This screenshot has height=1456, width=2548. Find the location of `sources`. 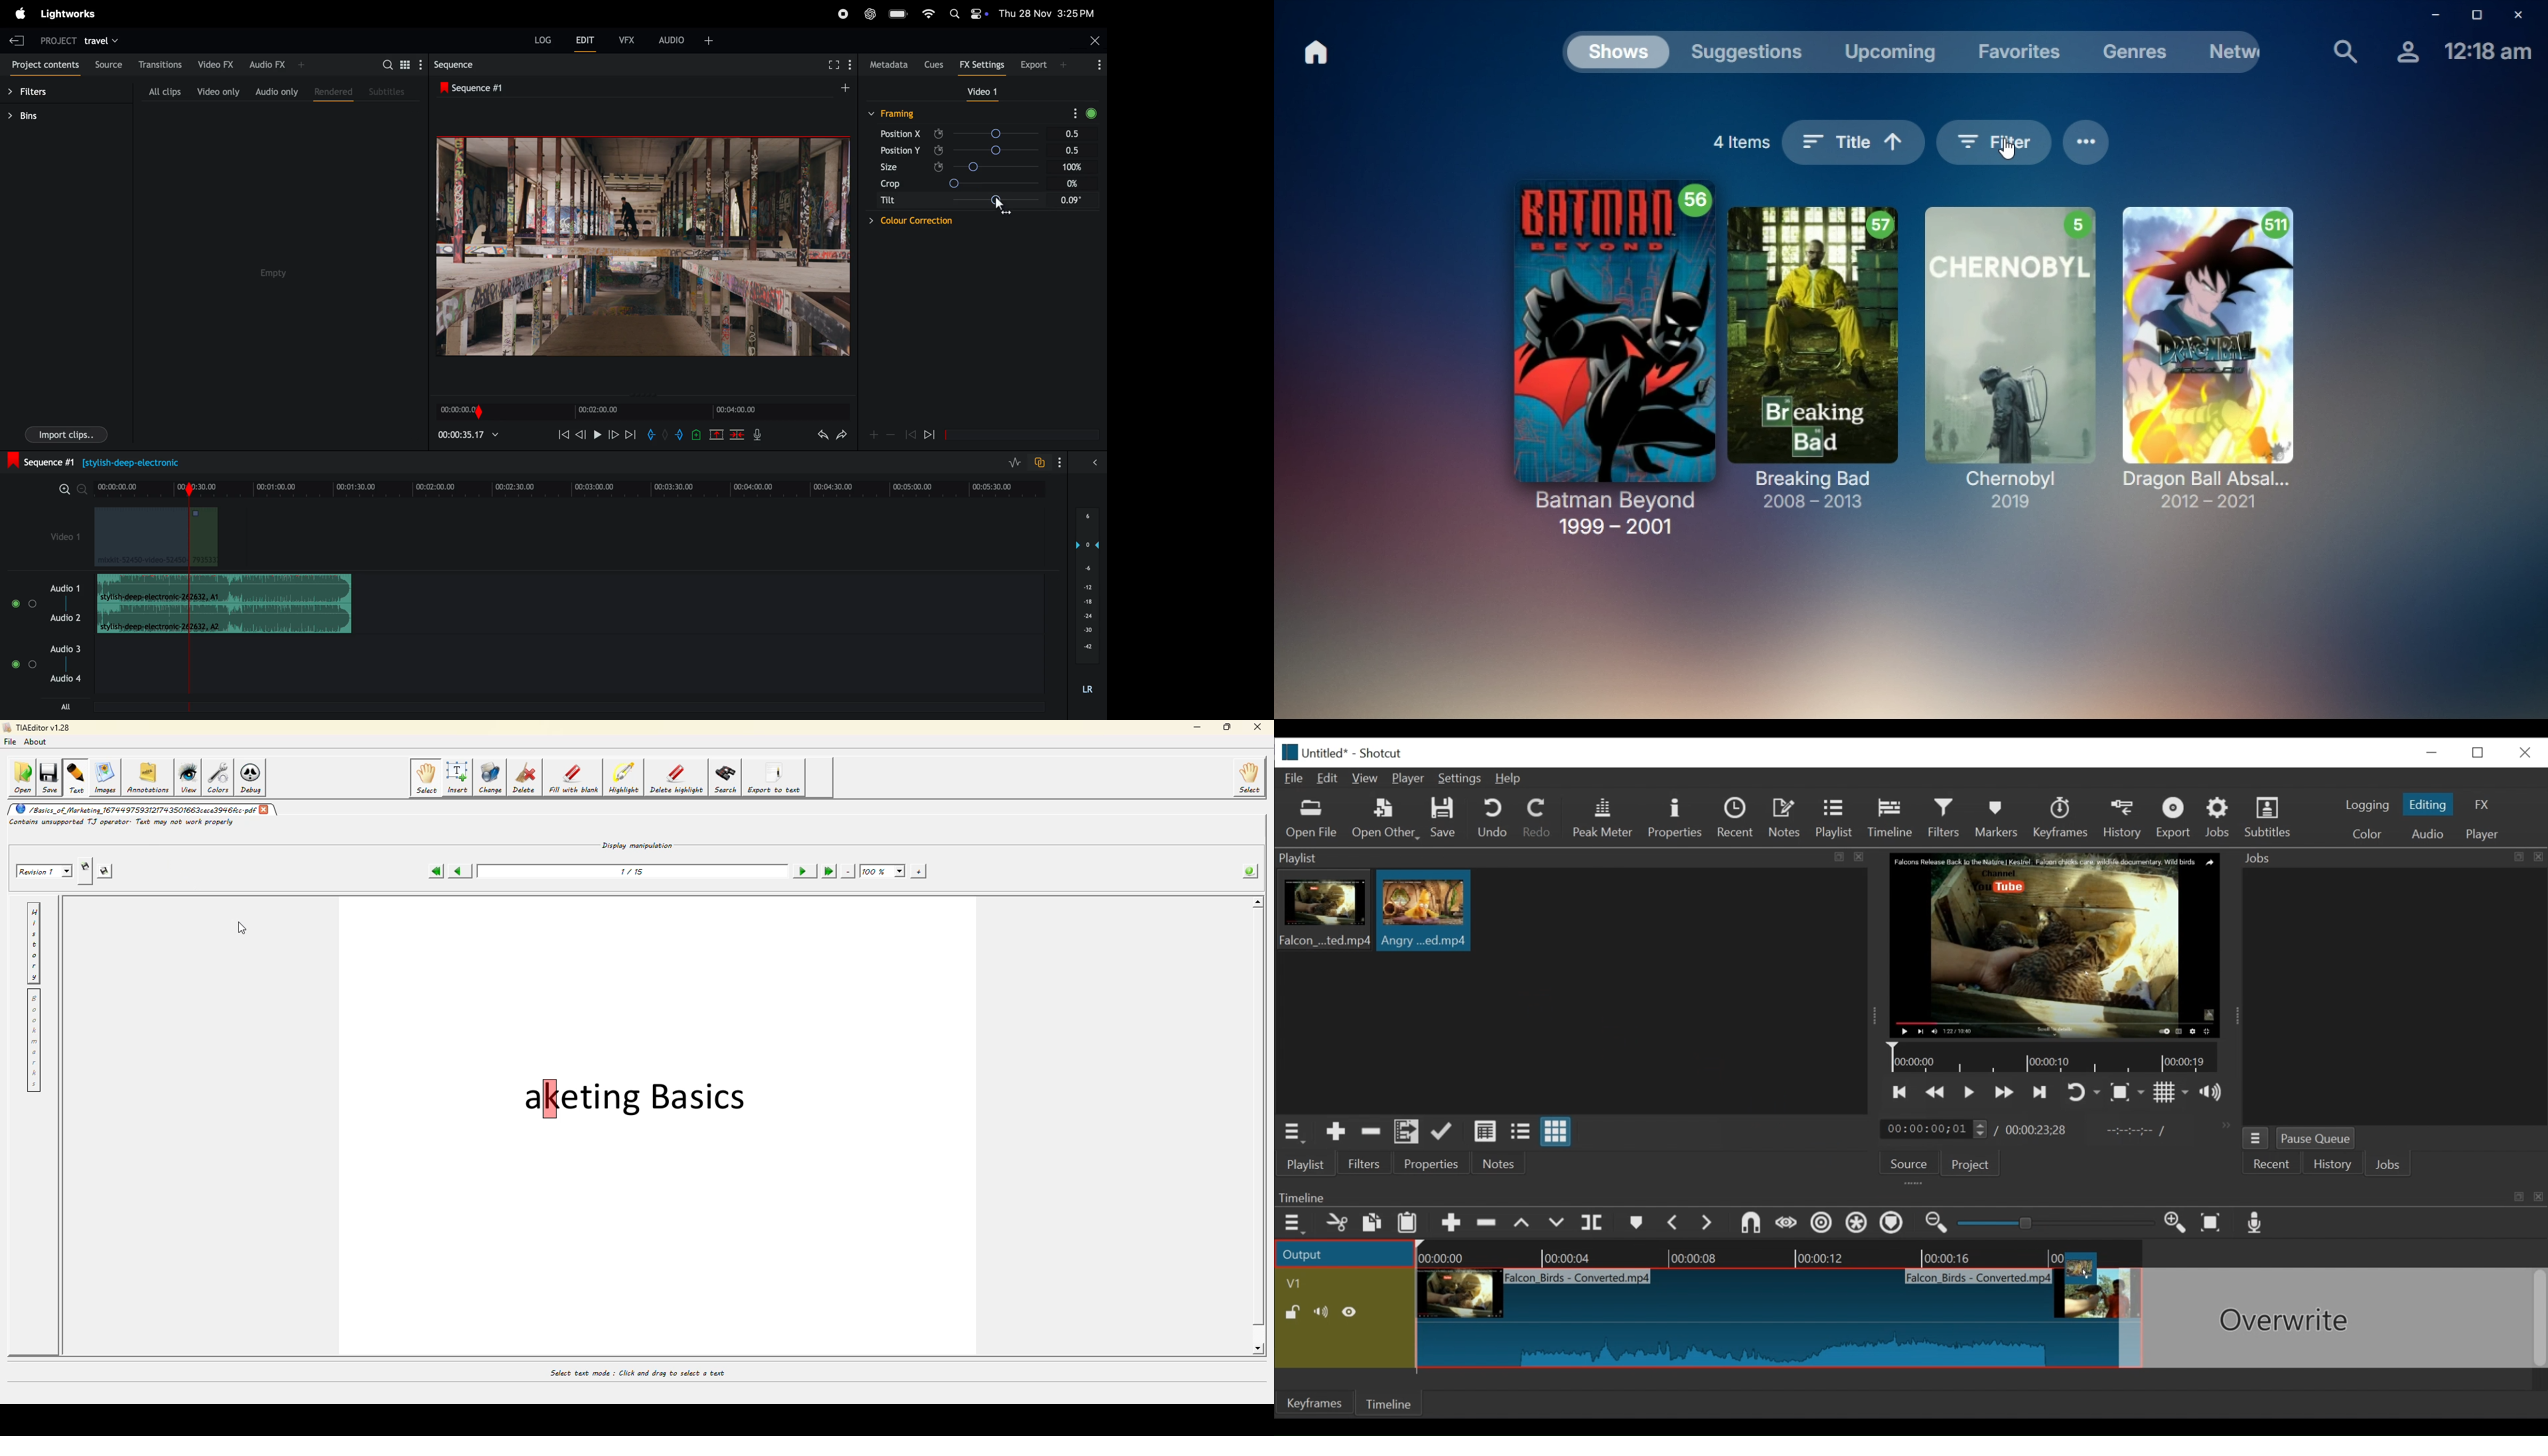

sources is located at coordinates (110, 65).